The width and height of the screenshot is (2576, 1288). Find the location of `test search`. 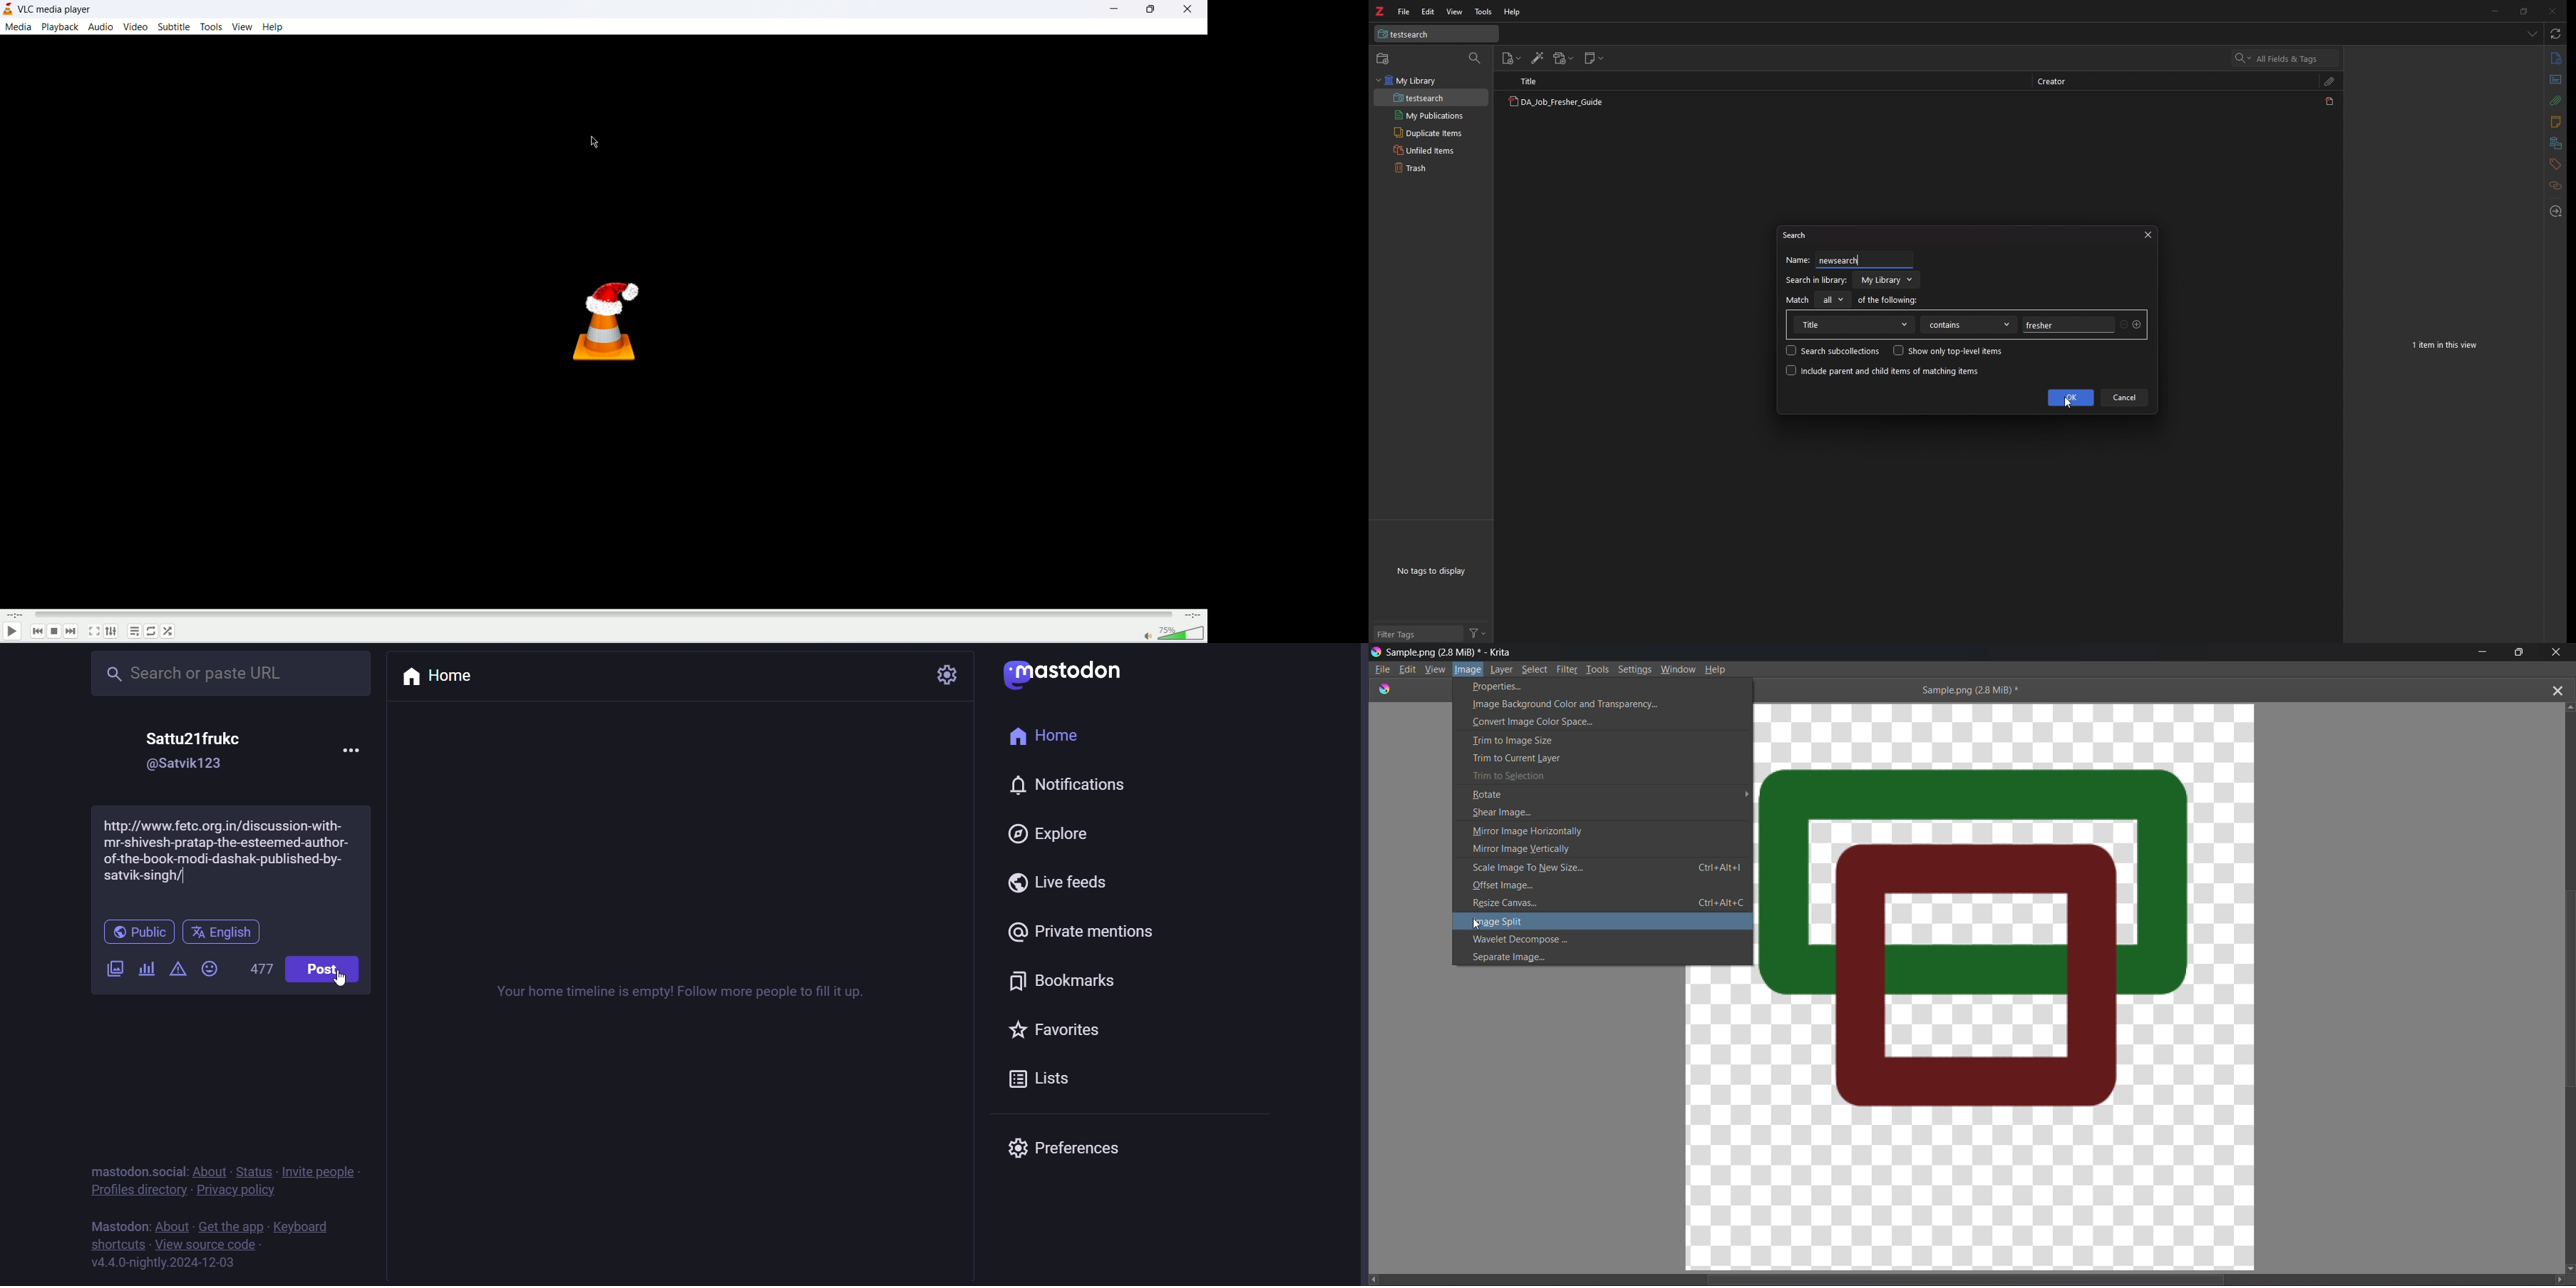

test search is located at coordinates (1437, 34).